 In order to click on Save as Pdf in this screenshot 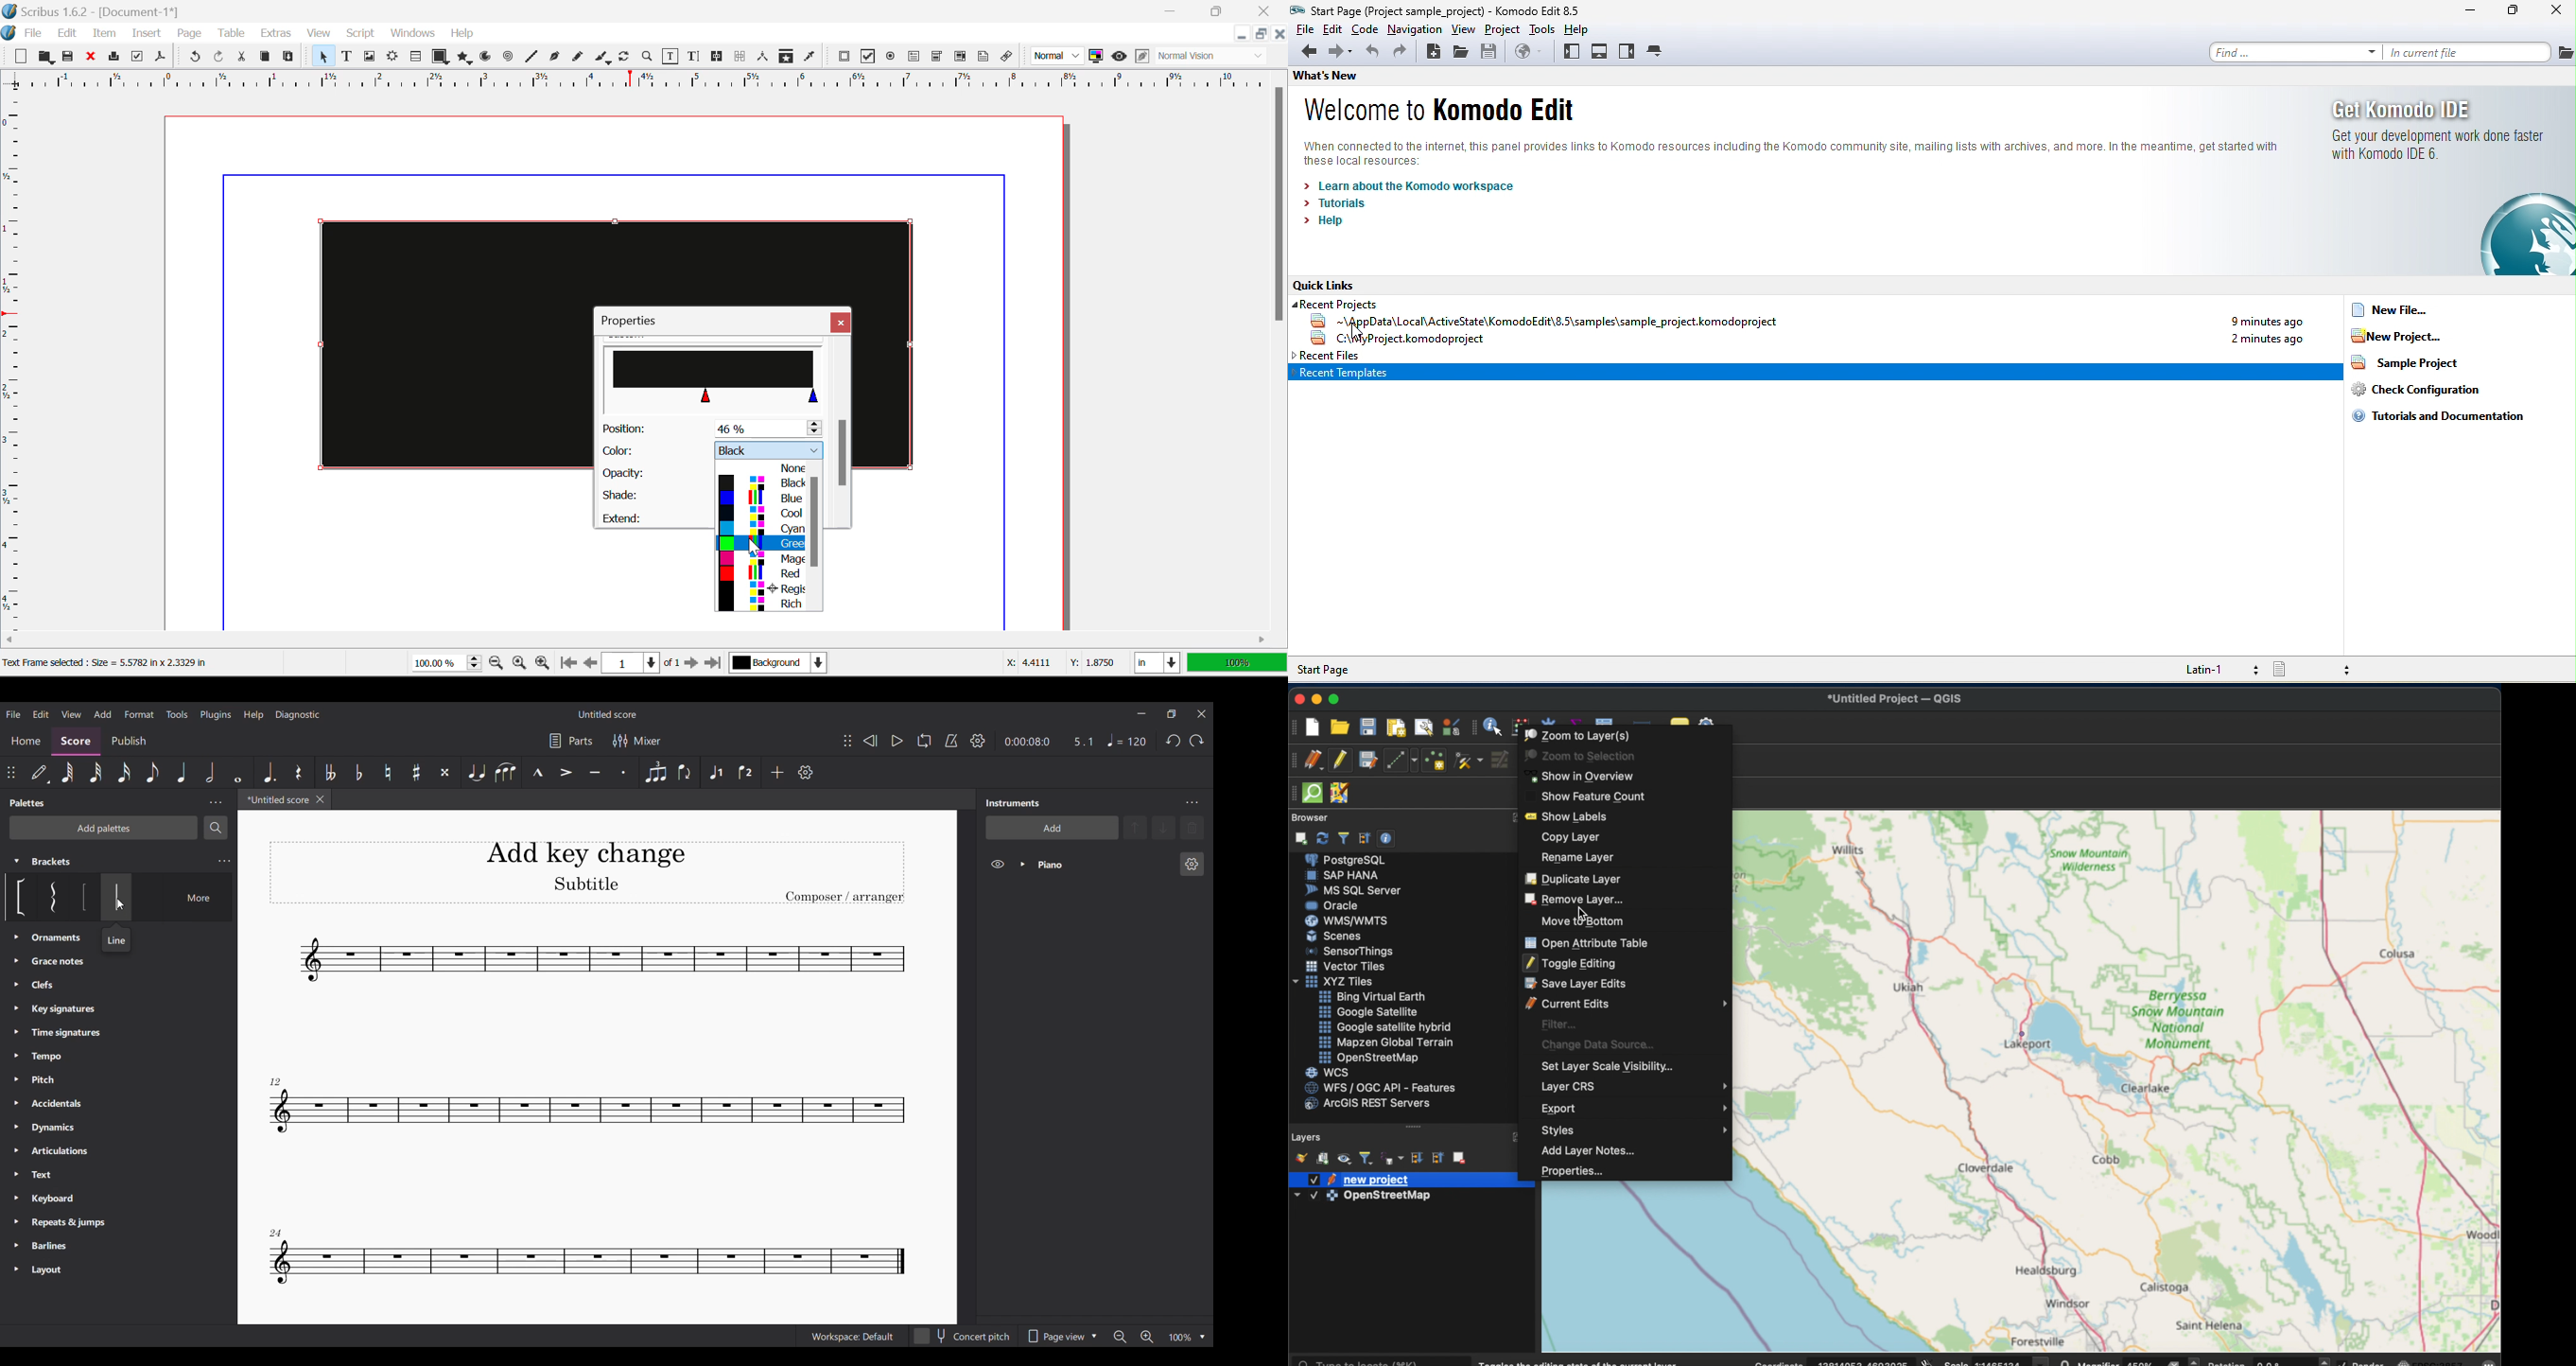, I will do `click(160, 58)`.